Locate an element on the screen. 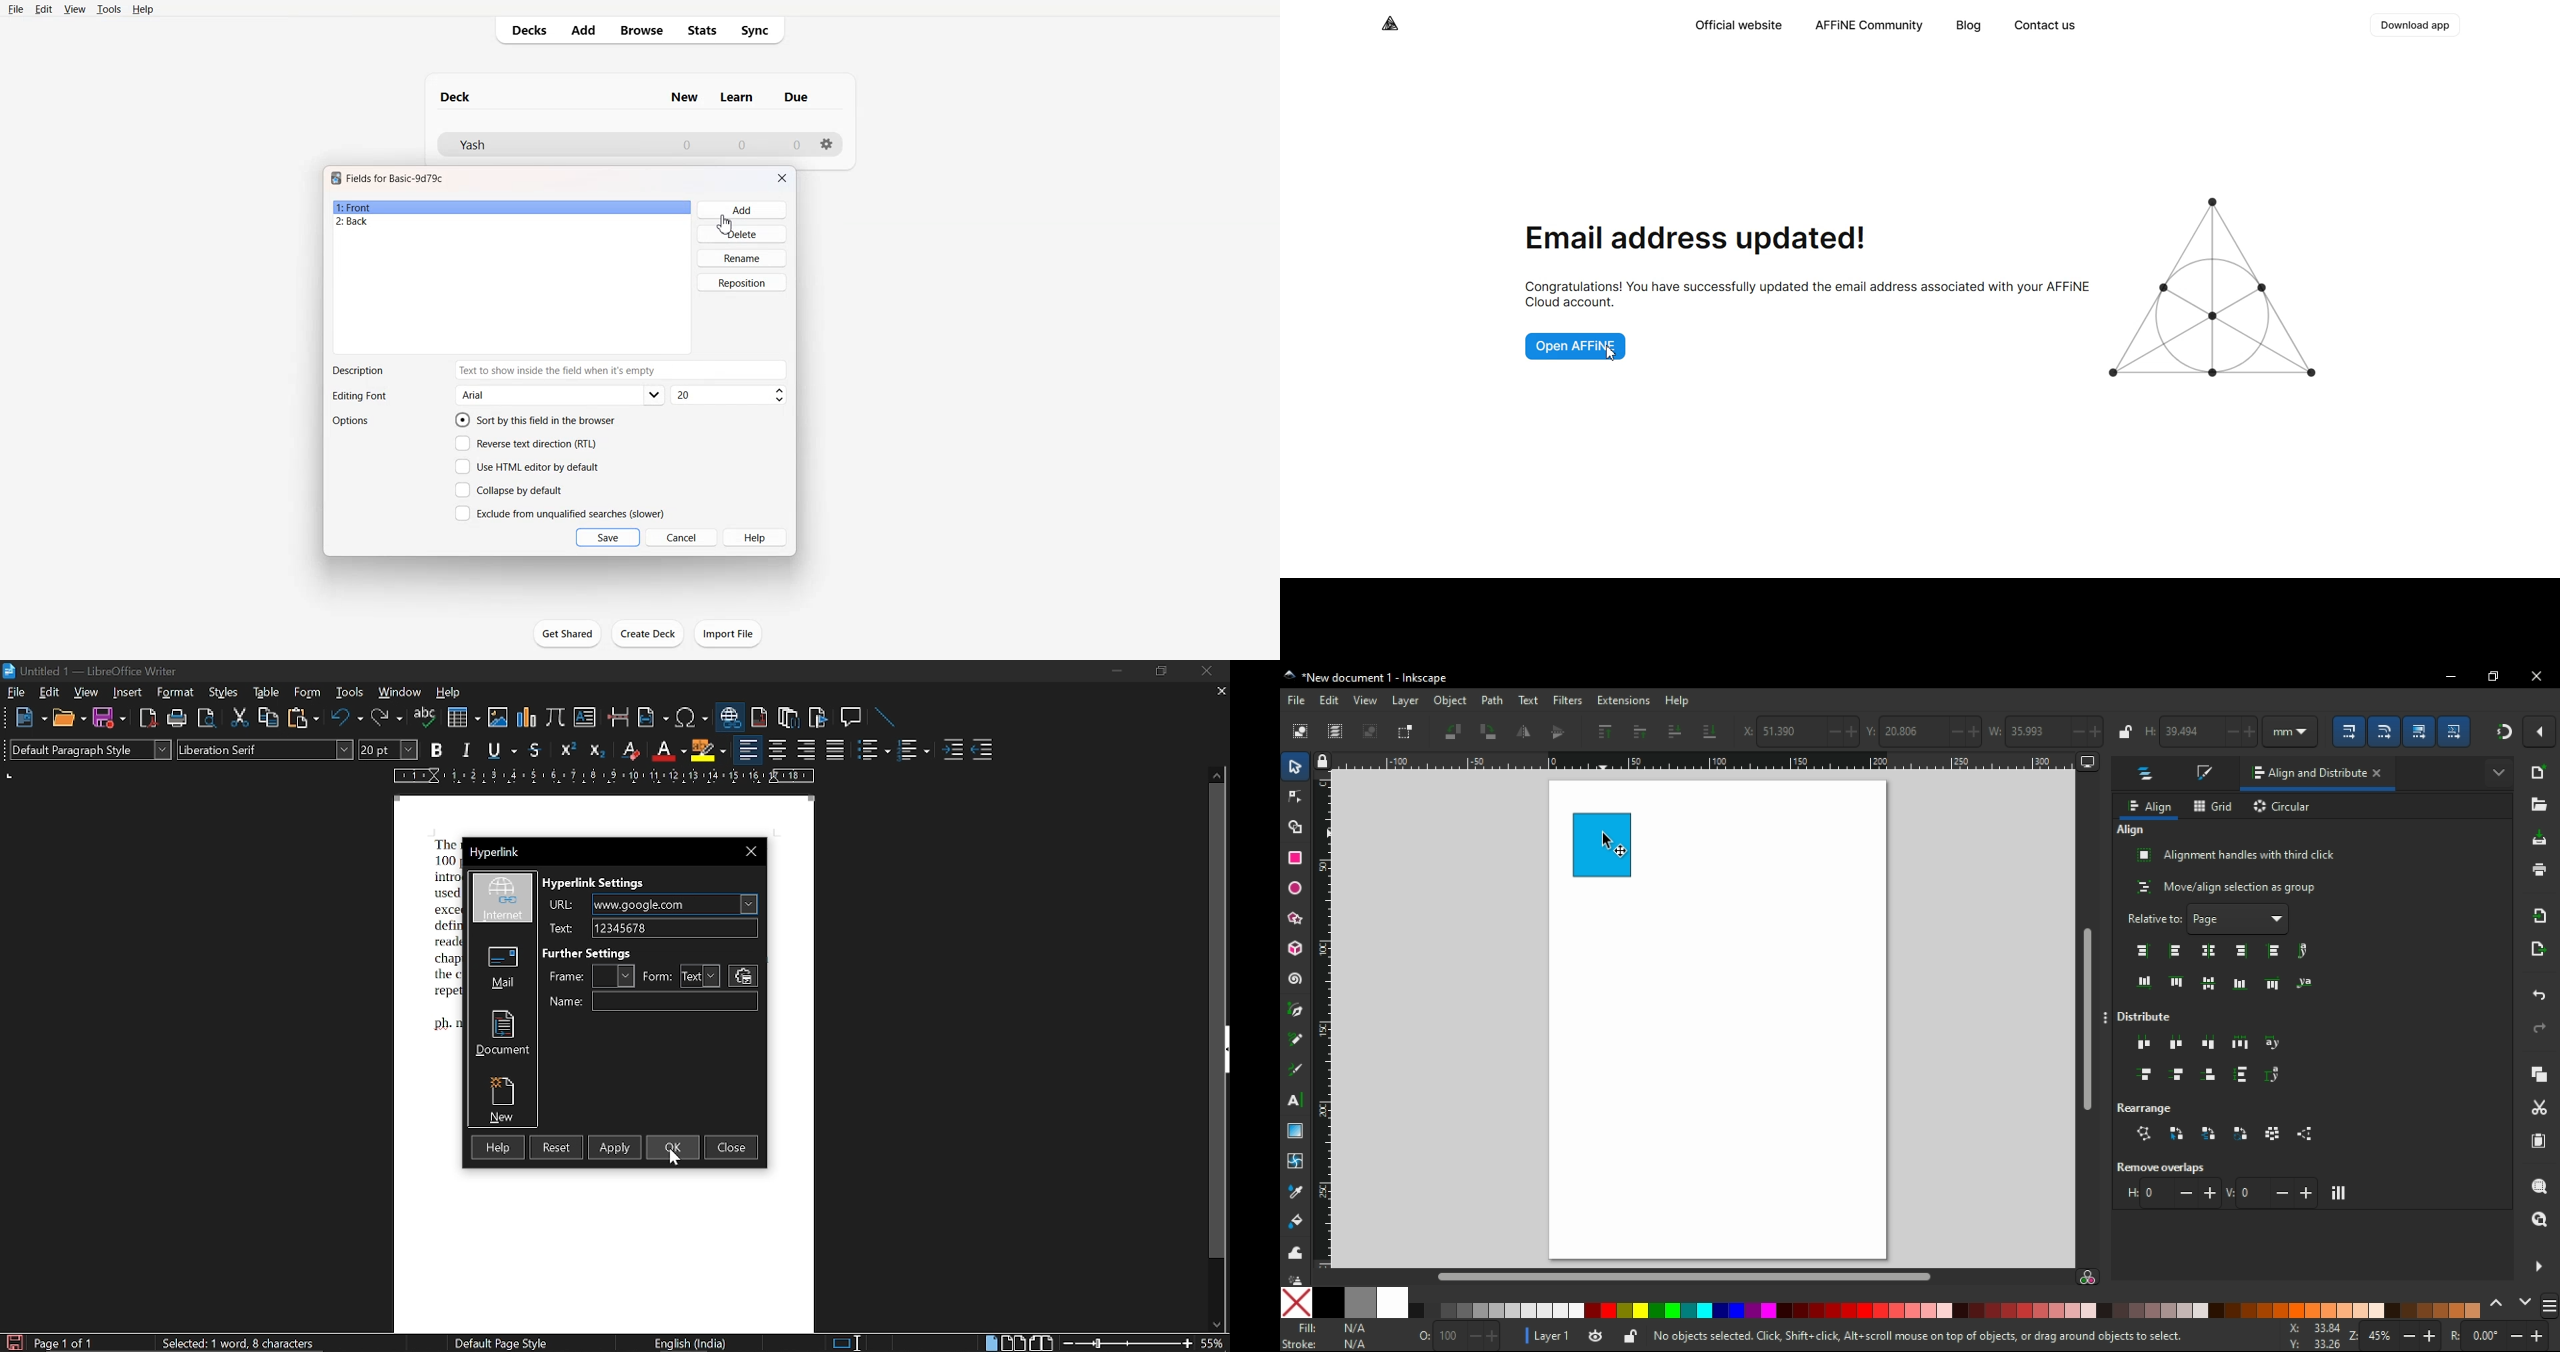 This screenshot has width=2576, height=1372. insert image is located at coordinates (497, 718).